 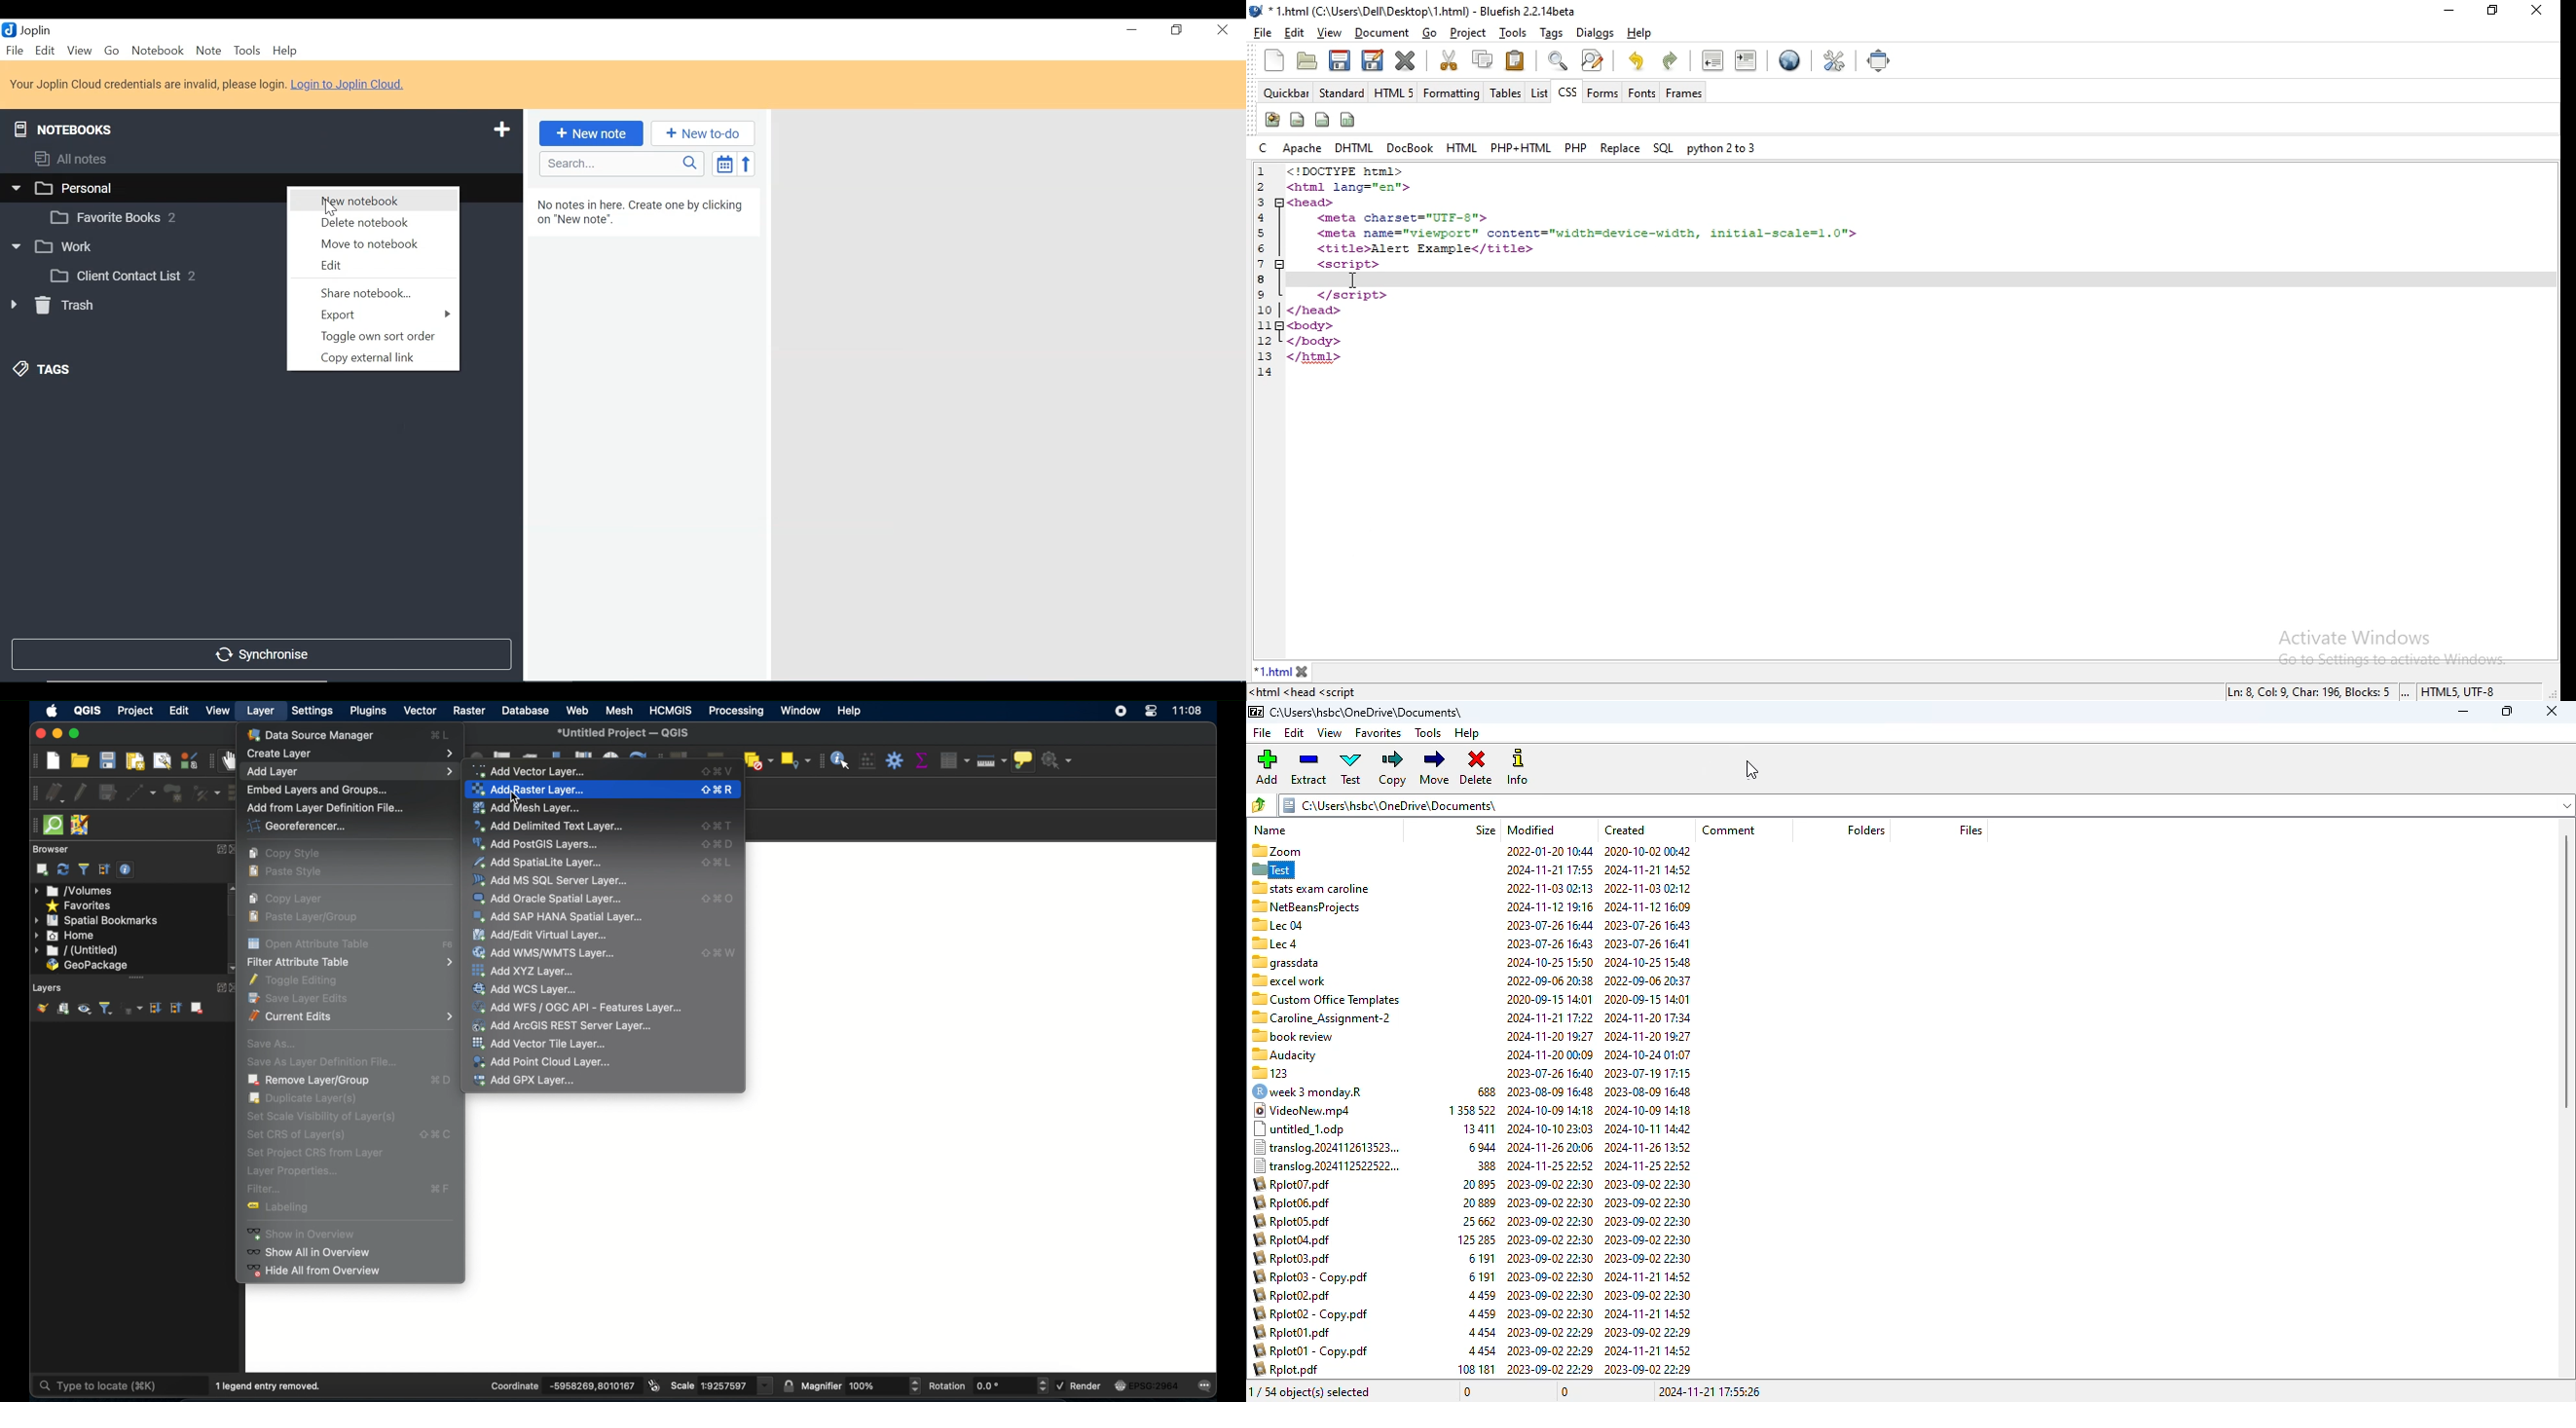 What do you see at coordinates (51, 305) in the screenshot?
I see `Trash` at bounding box center [51, 305].